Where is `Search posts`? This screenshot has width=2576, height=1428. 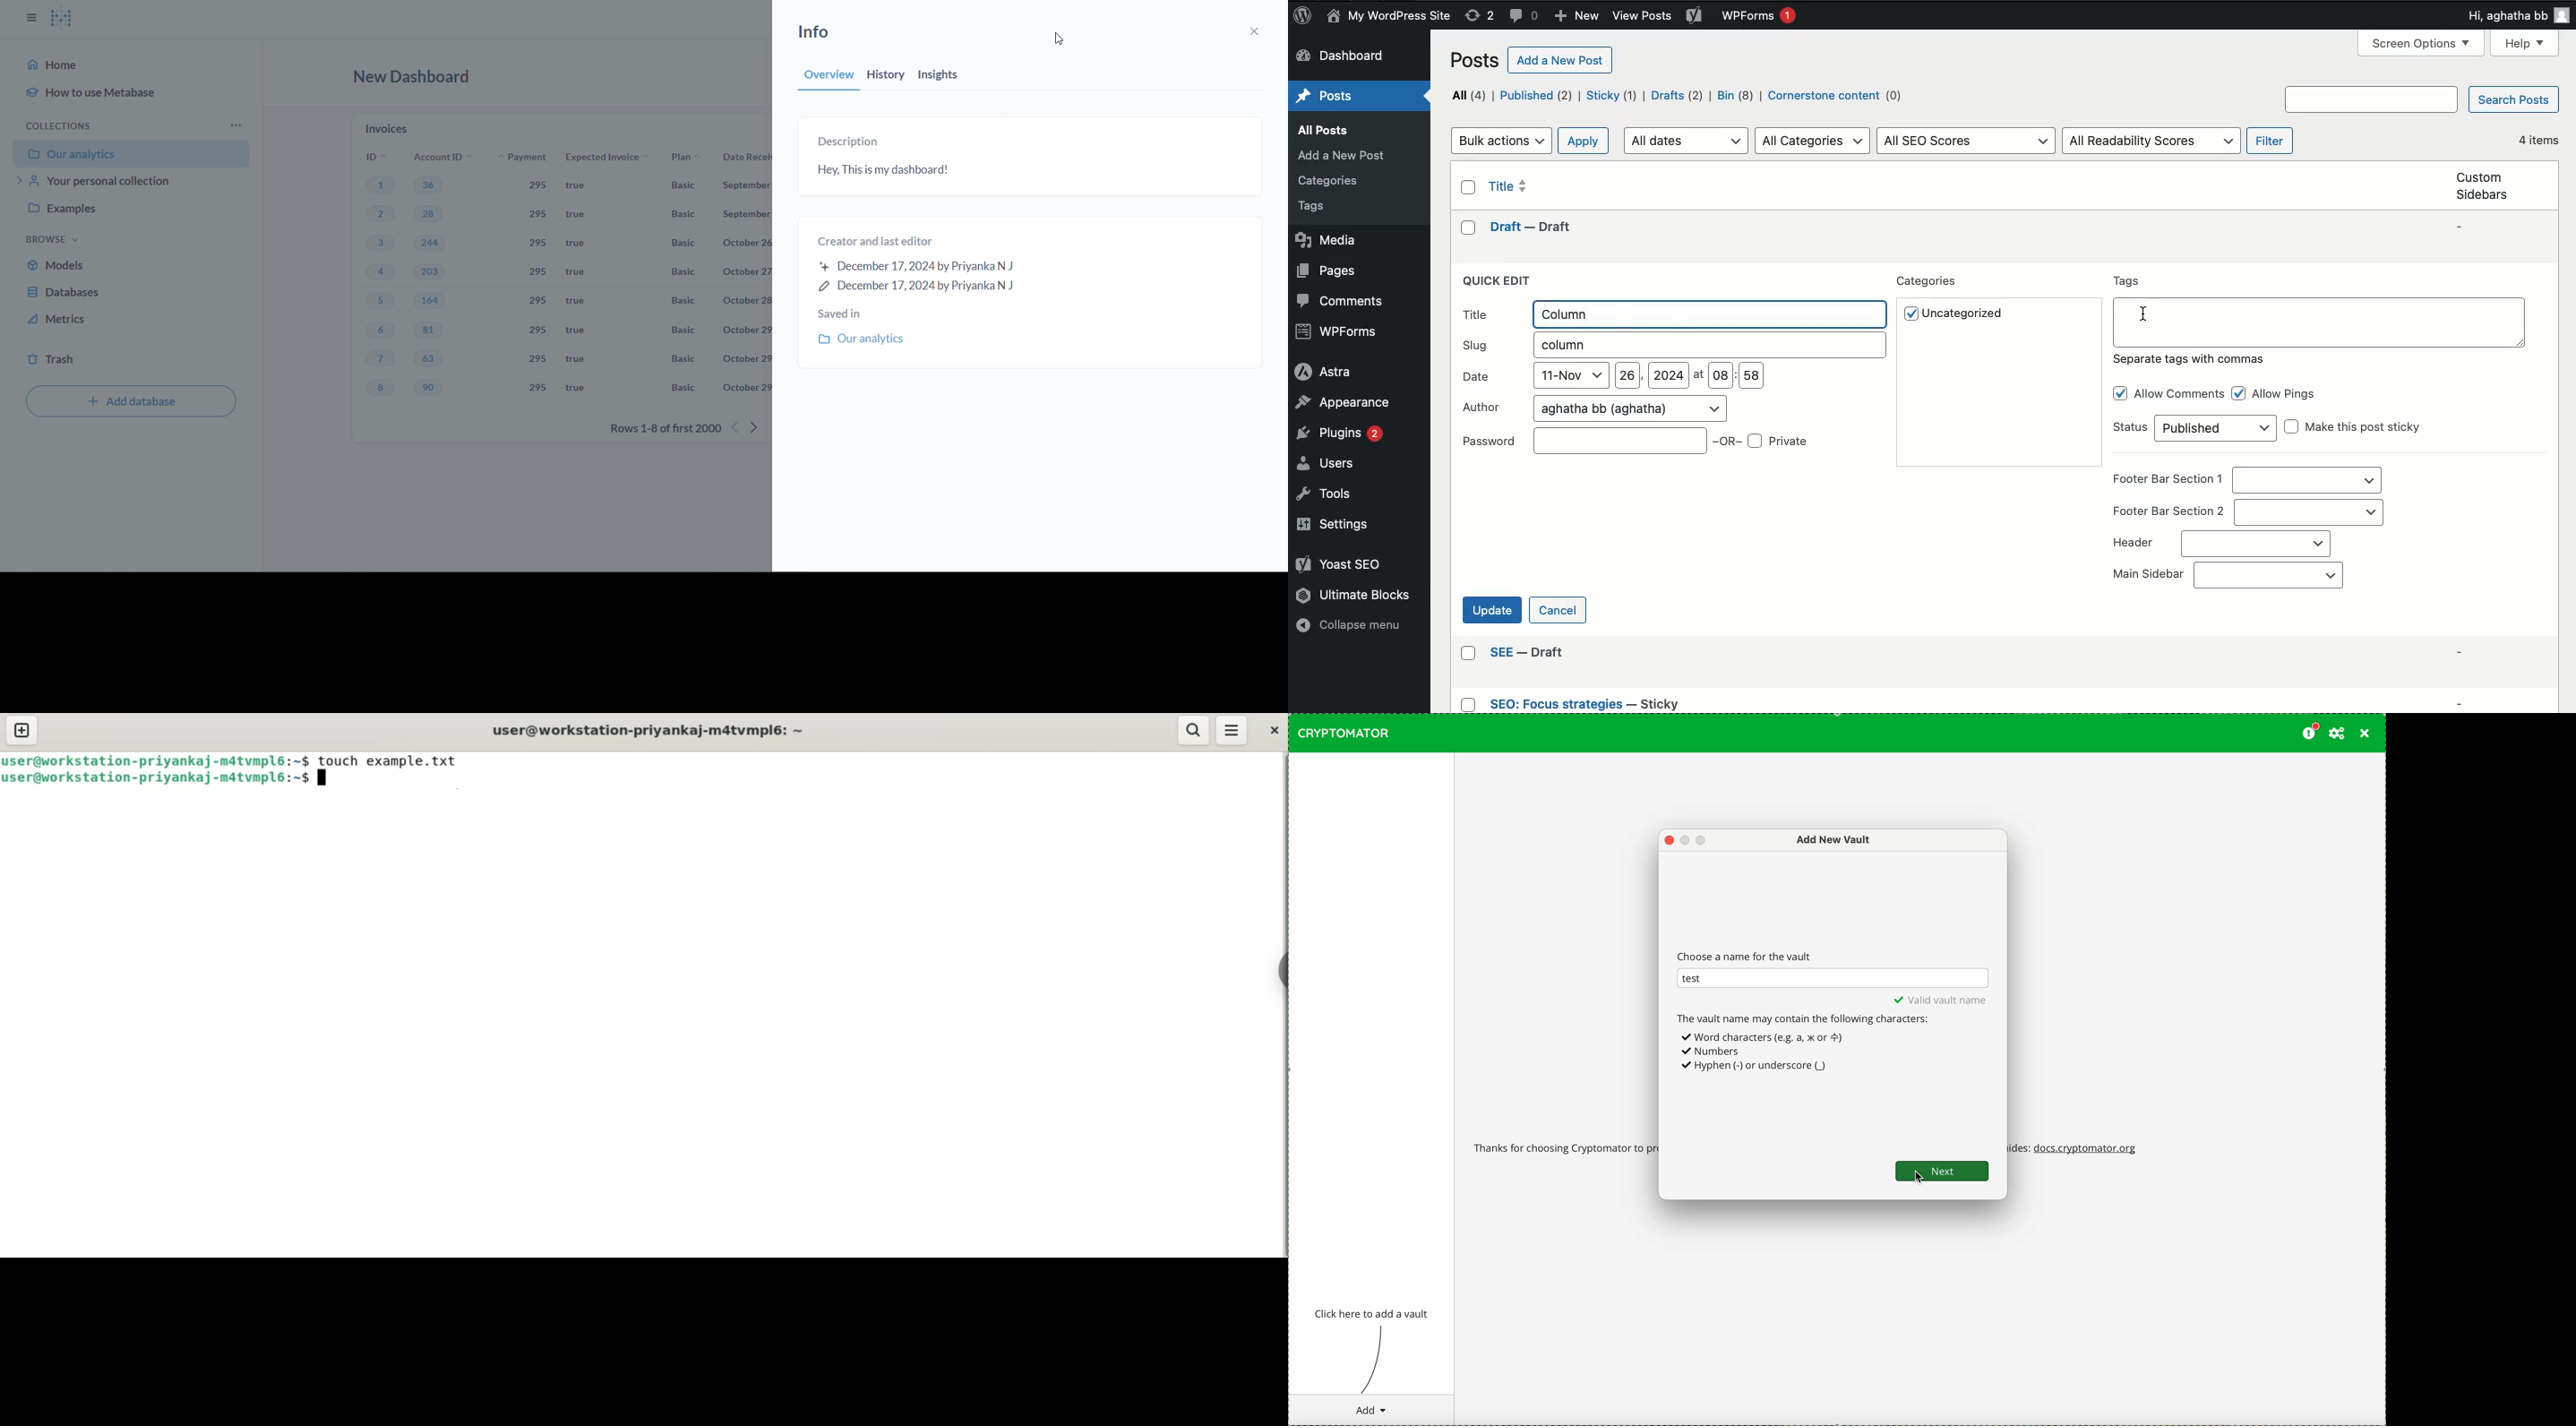
Search posts is located at coordinates (2512, 100).